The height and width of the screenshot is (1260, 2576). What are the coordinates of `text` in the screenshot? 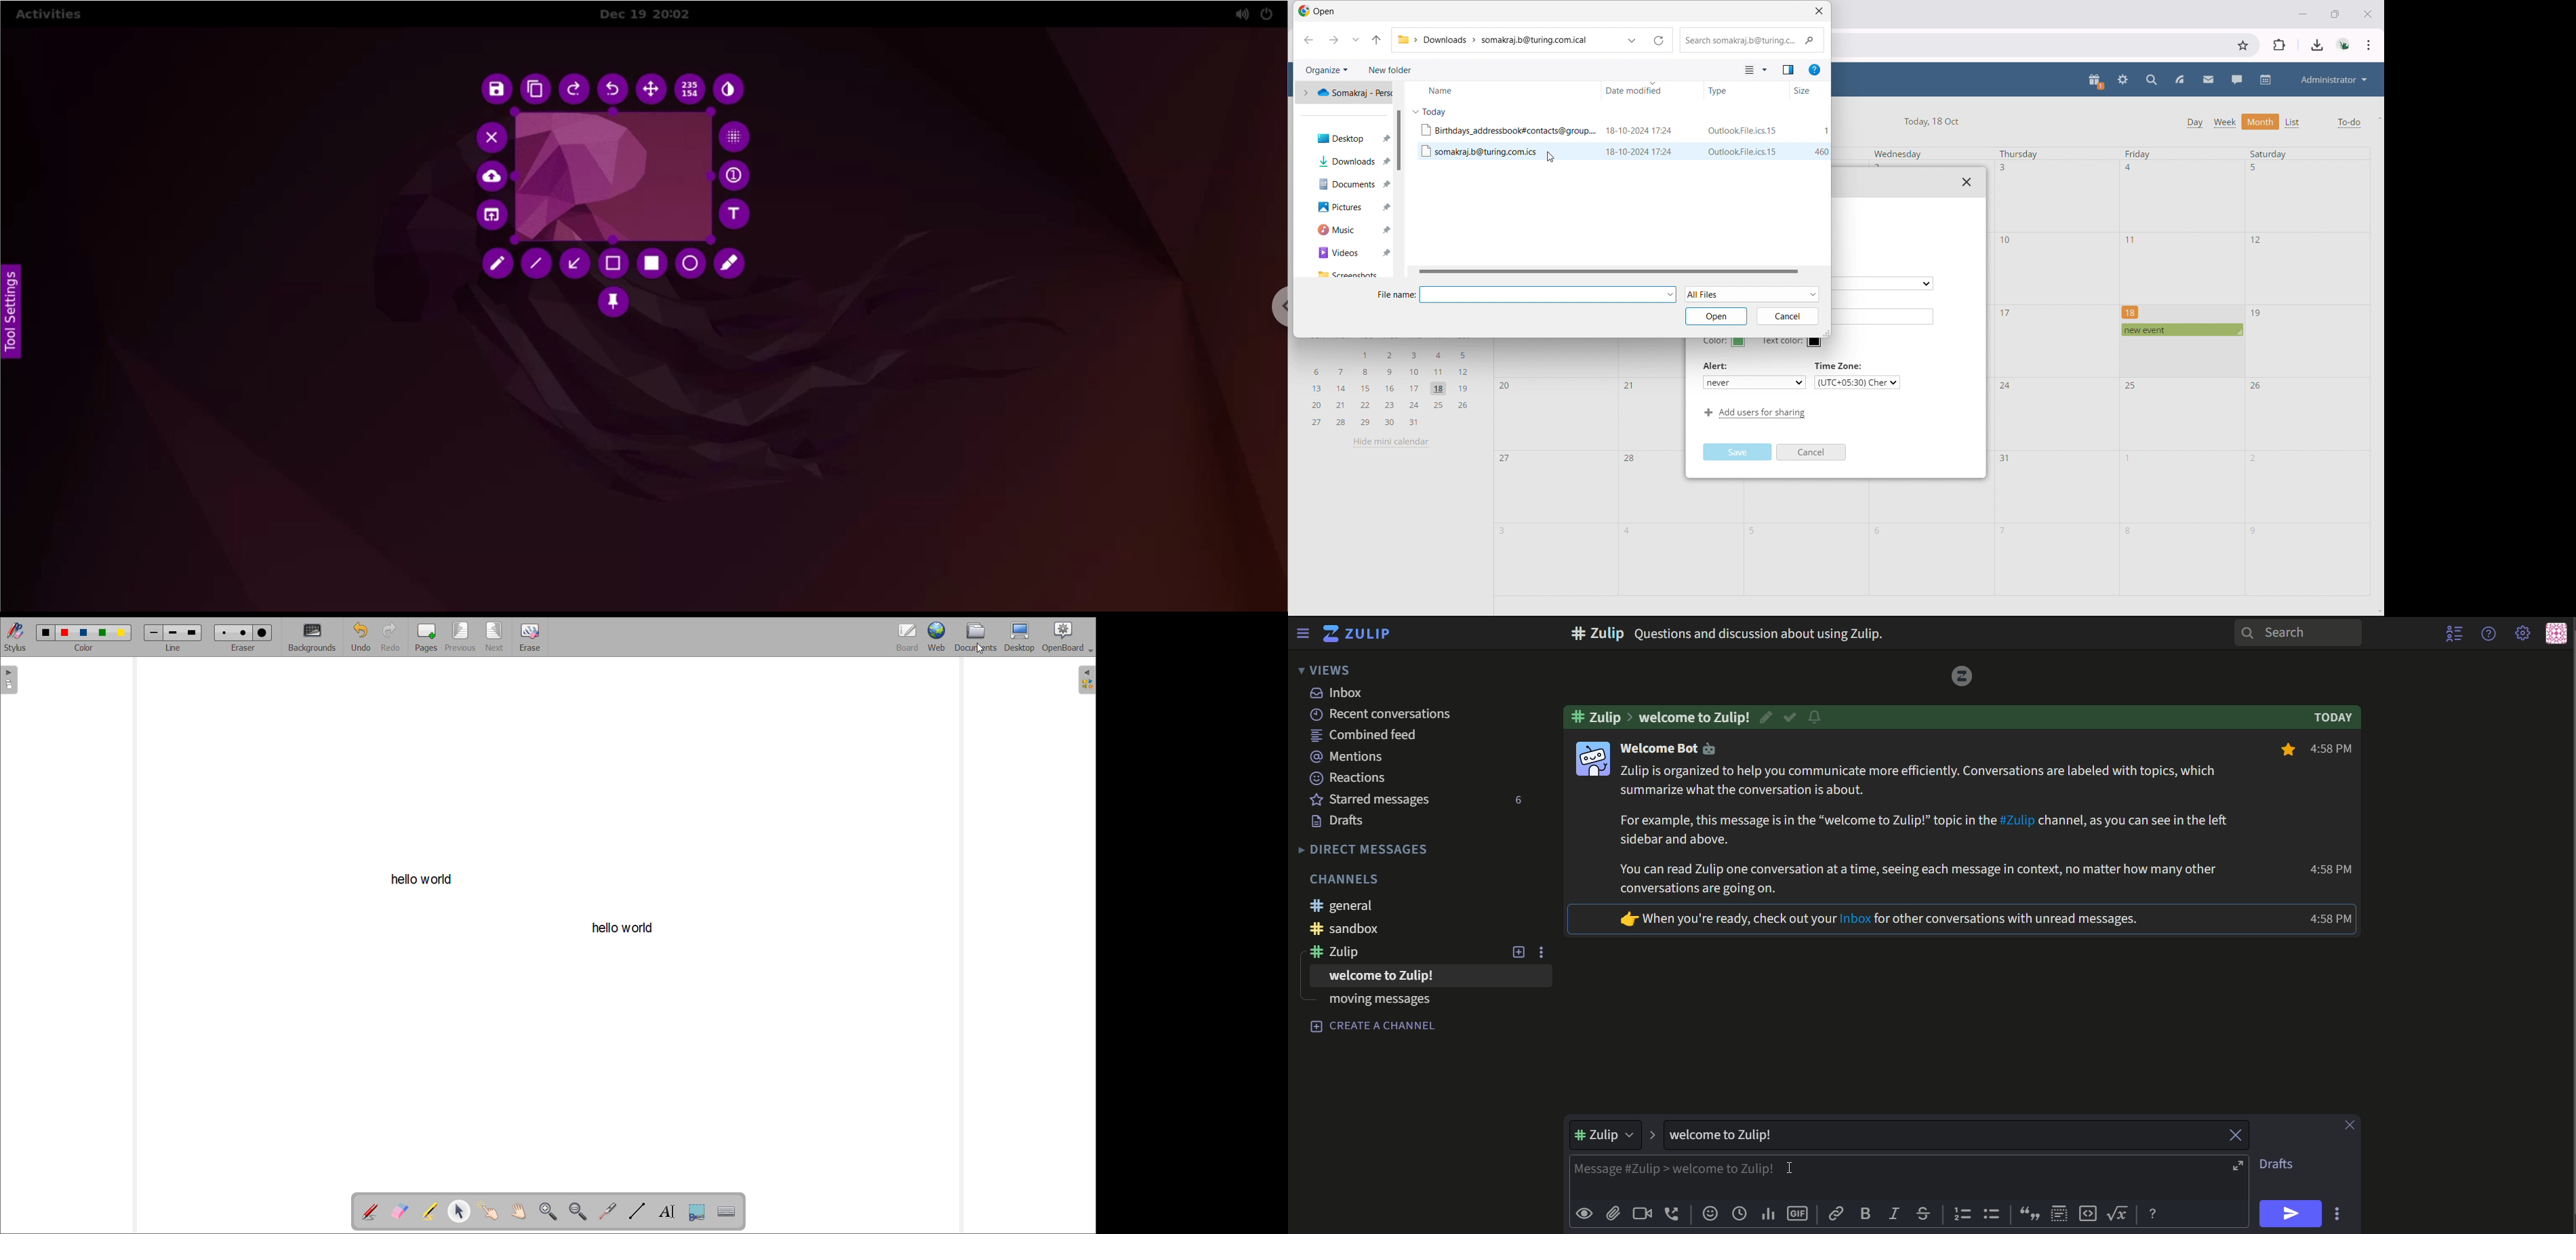 It's located at (1734, 633).